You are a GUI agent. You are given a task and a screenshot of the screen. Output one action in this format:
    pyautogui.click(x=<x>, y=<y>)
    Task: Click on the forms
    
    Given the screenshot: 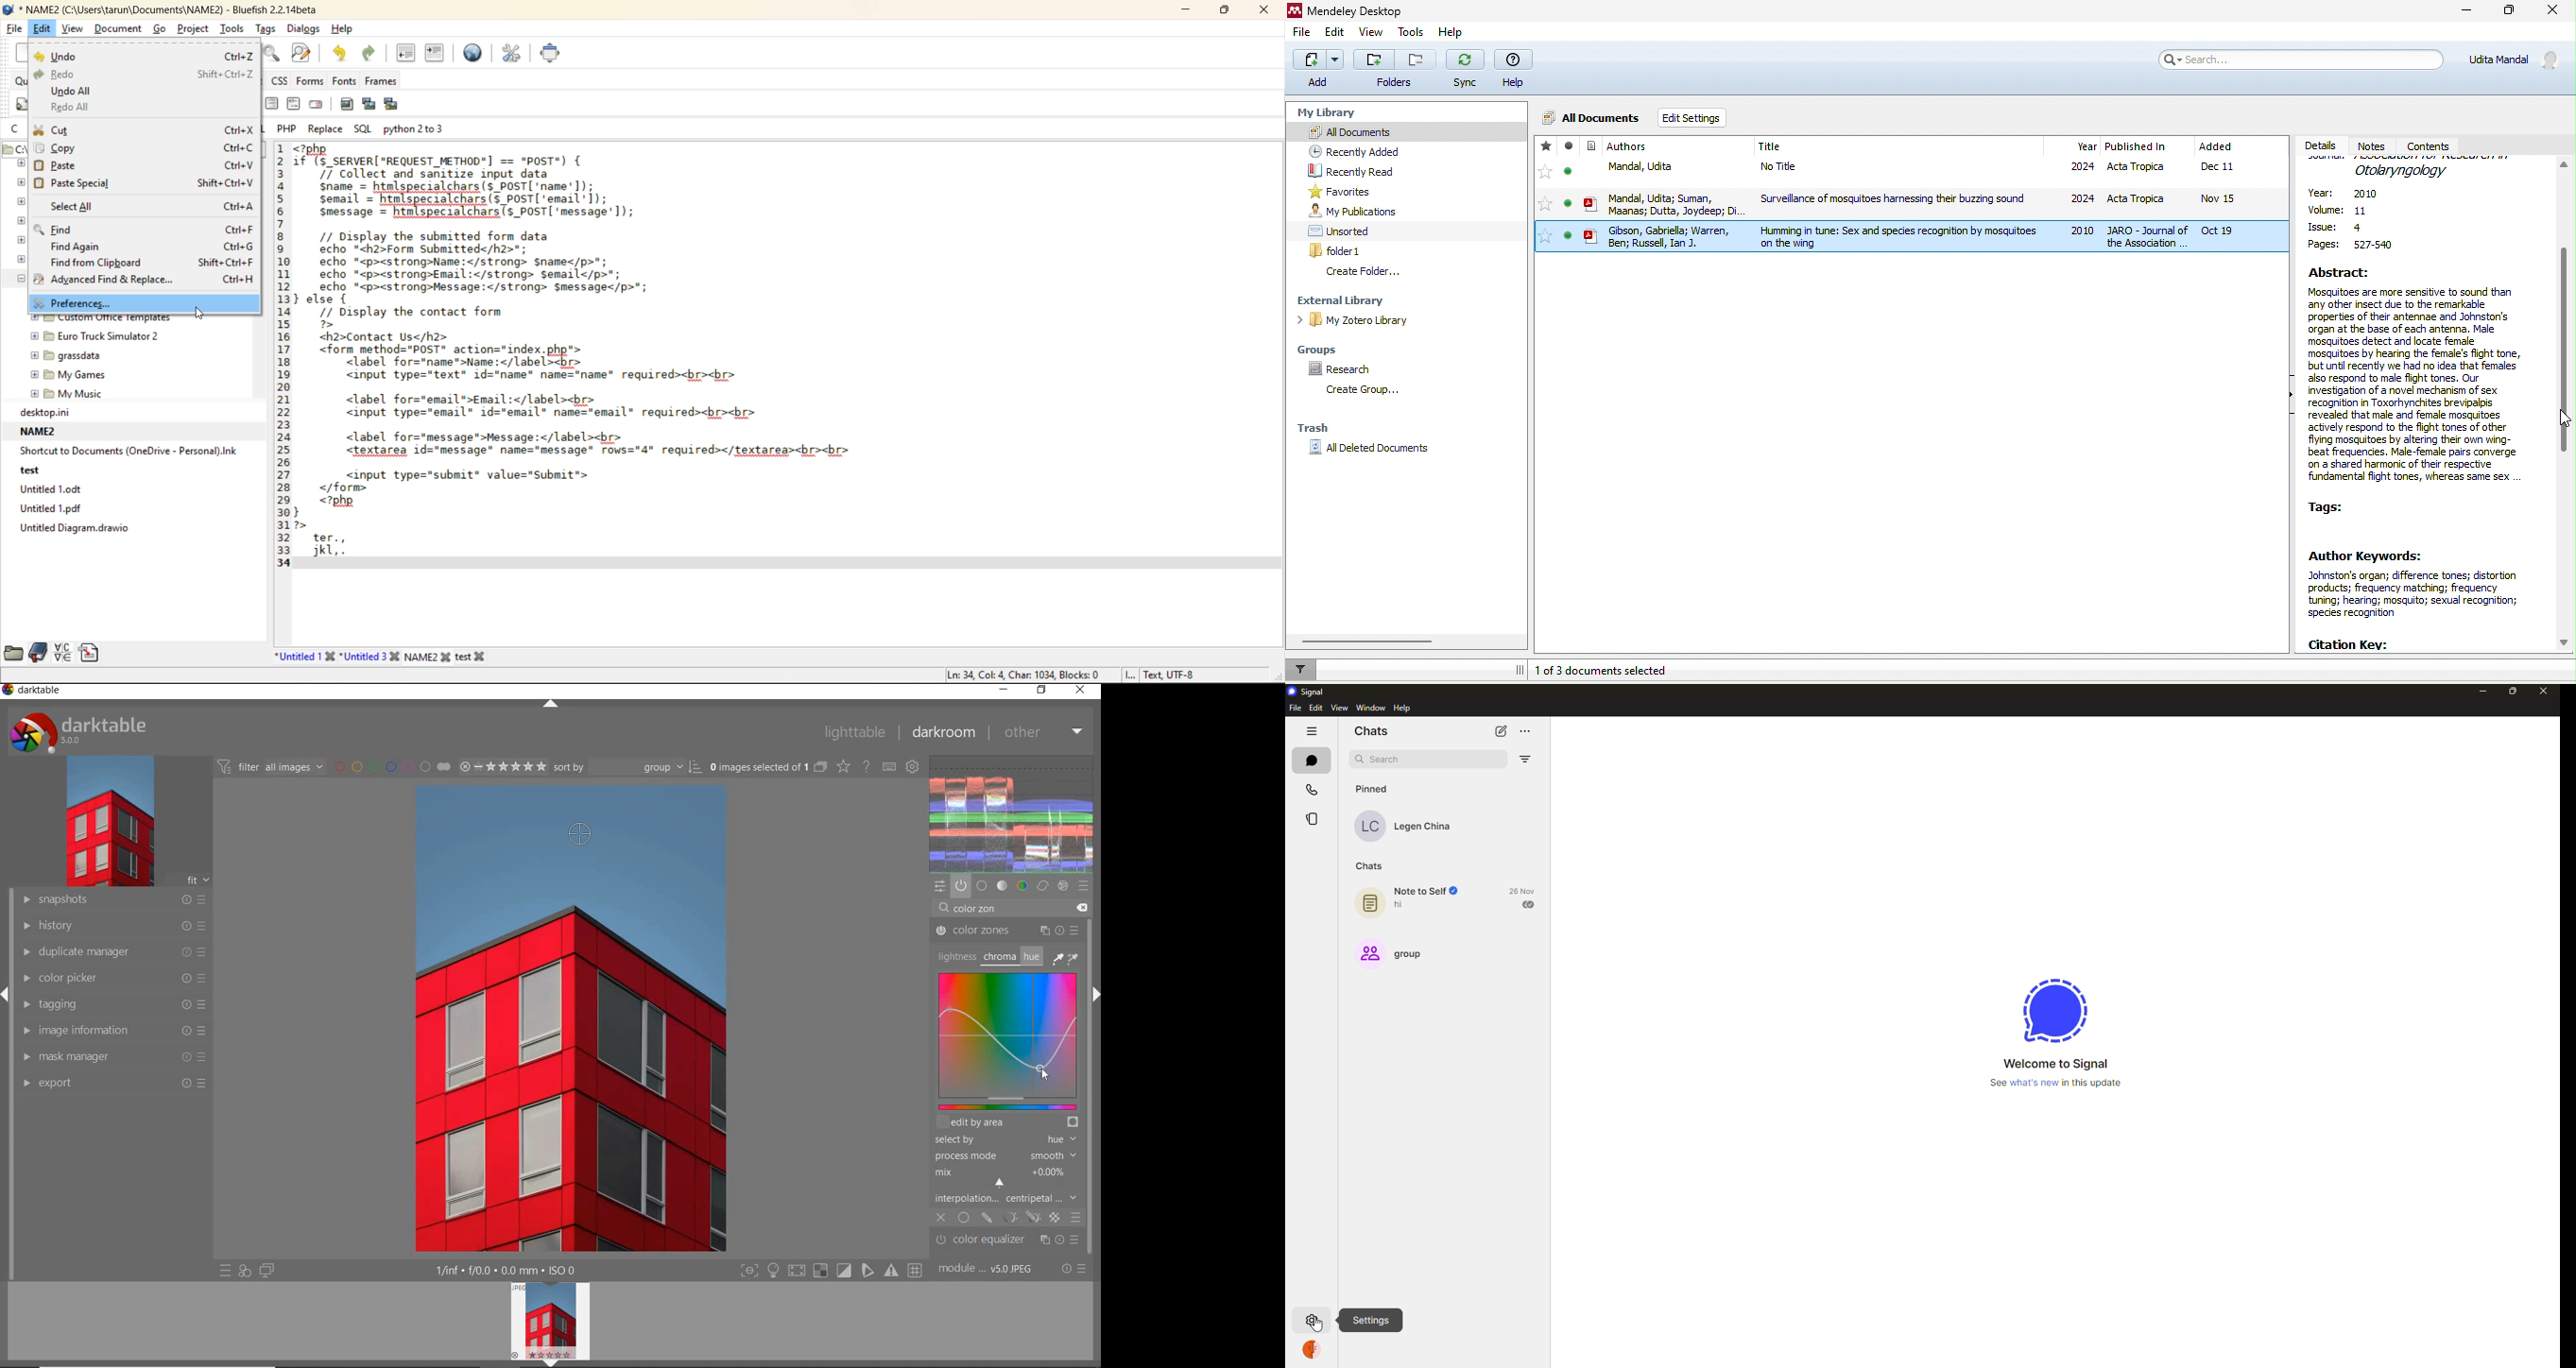 What is the action you would take?
    pyautogui.click(x=311, y=81)
    